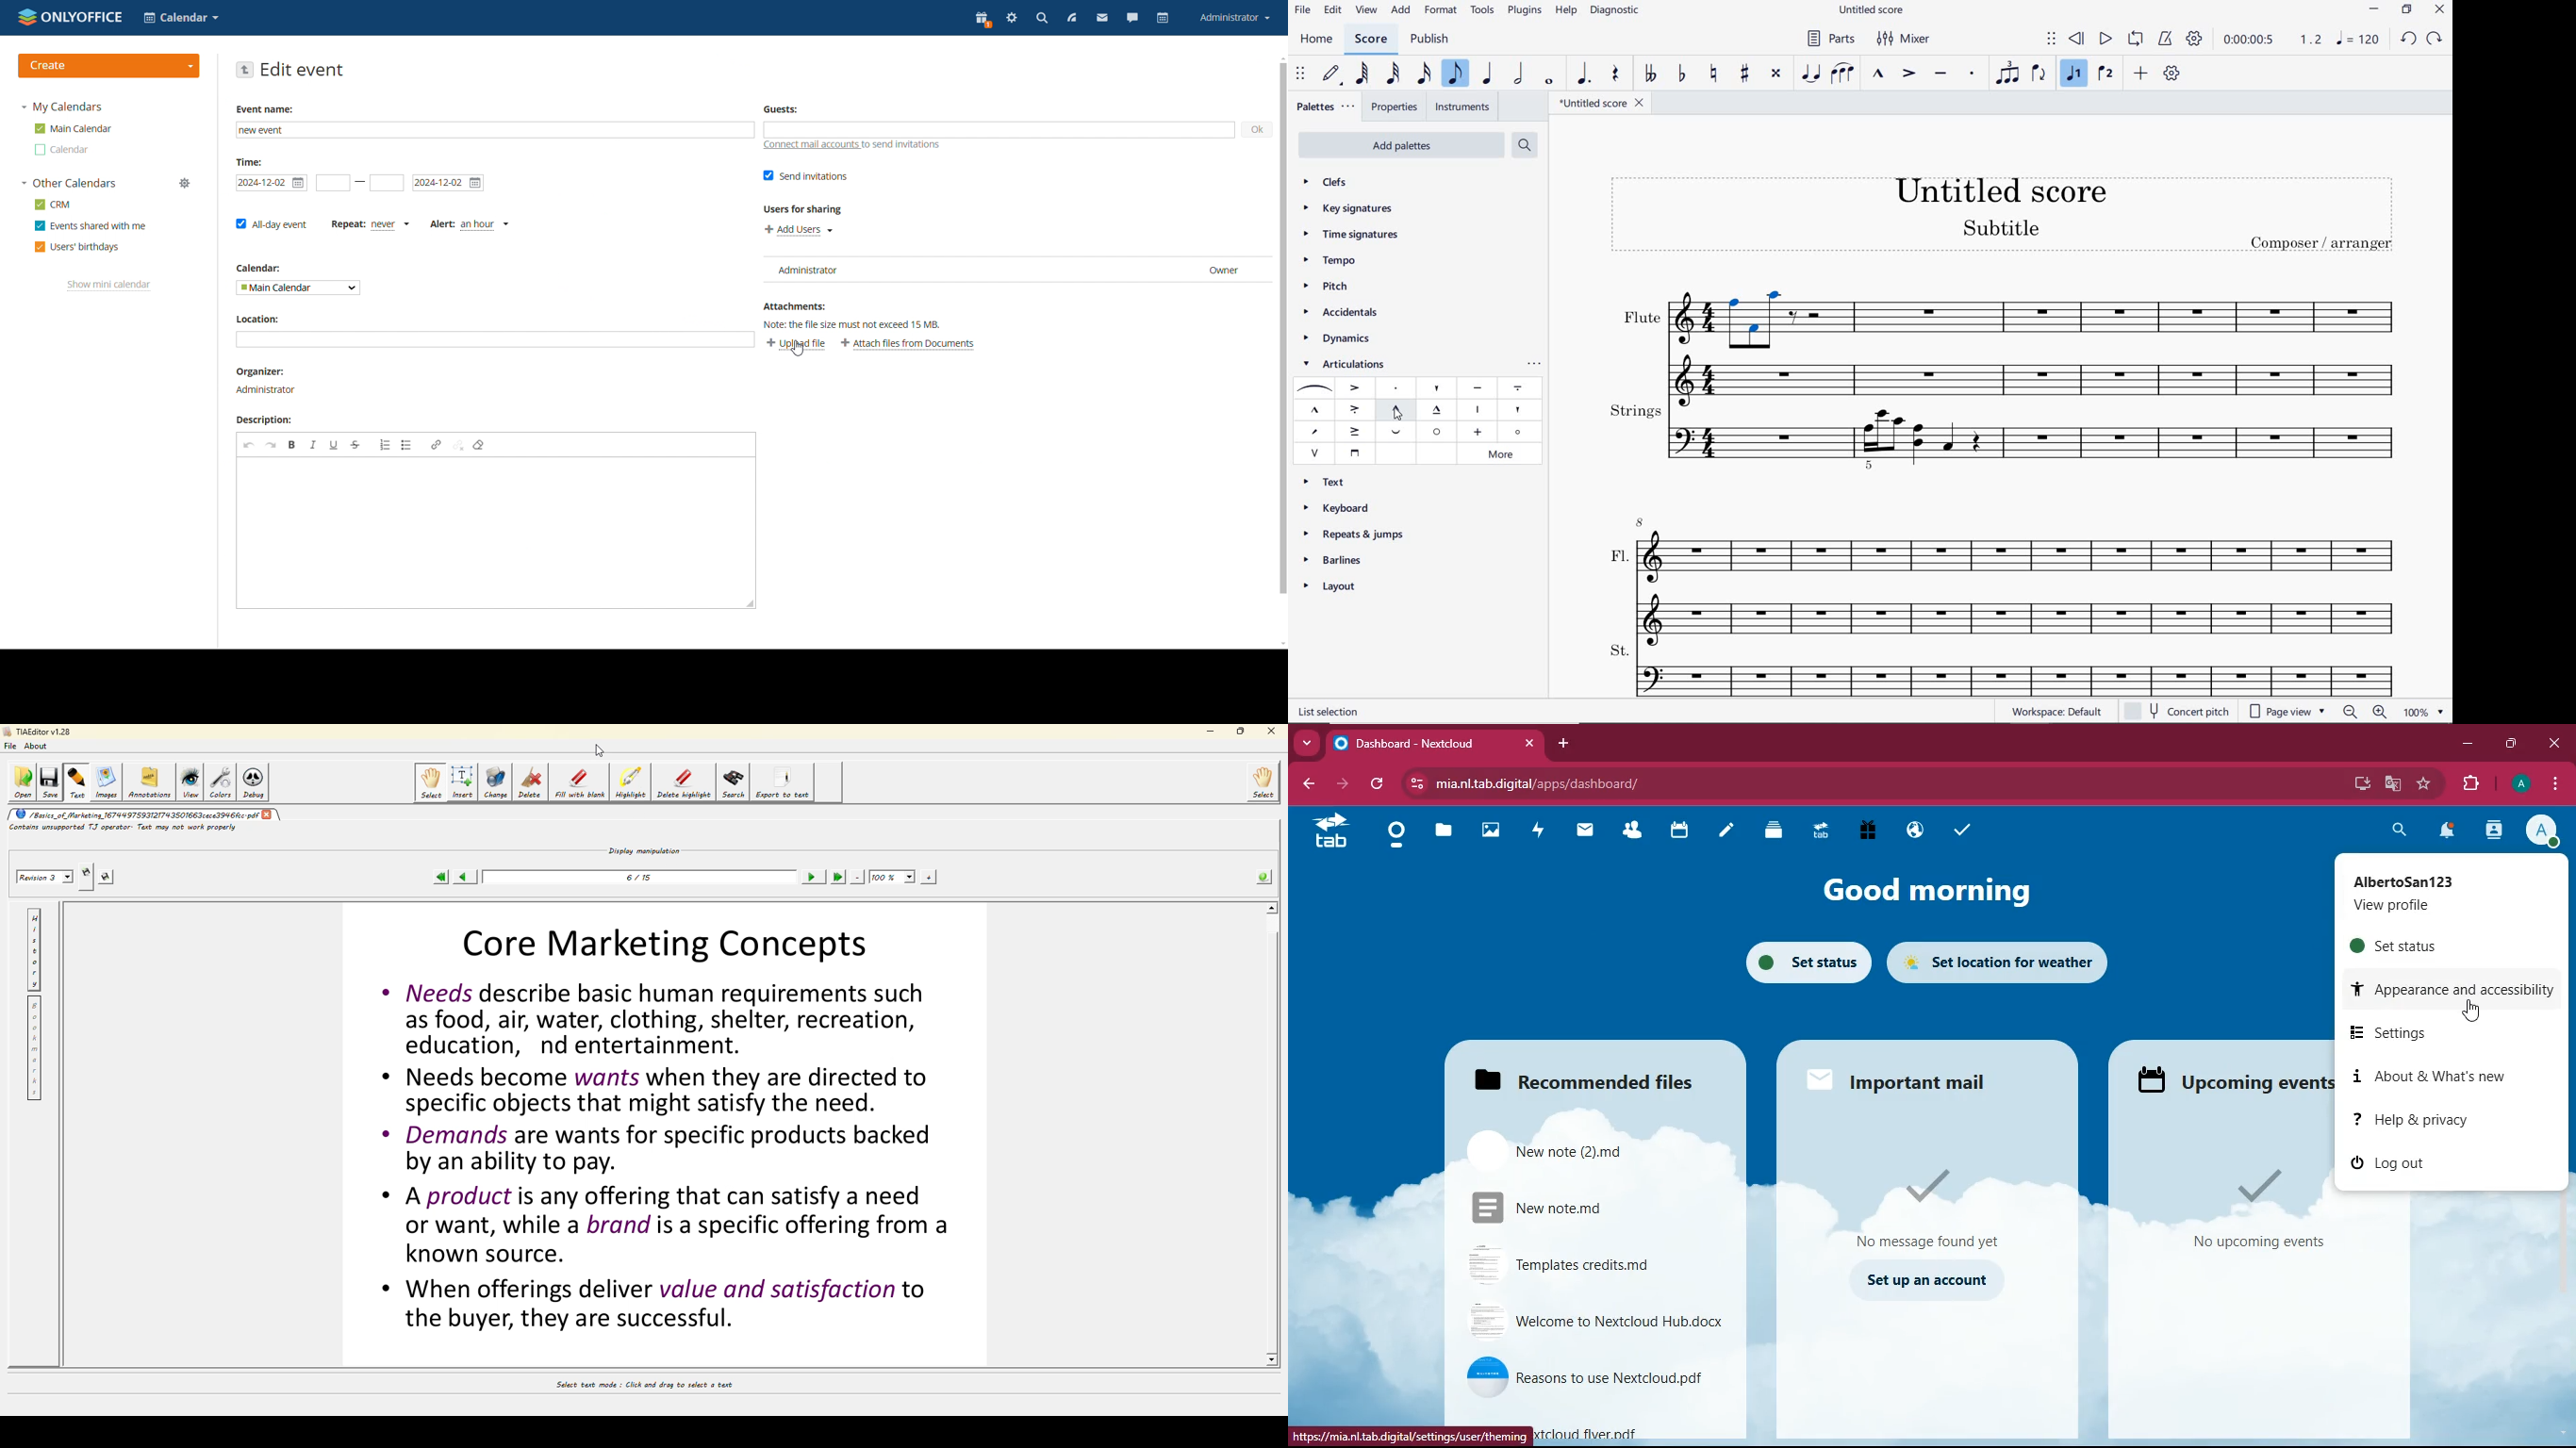 The height and width of the screenshot is (1456, 2576). Describe the element at coordinates (1308, 785) in the screenshot. I see `back` at that location.